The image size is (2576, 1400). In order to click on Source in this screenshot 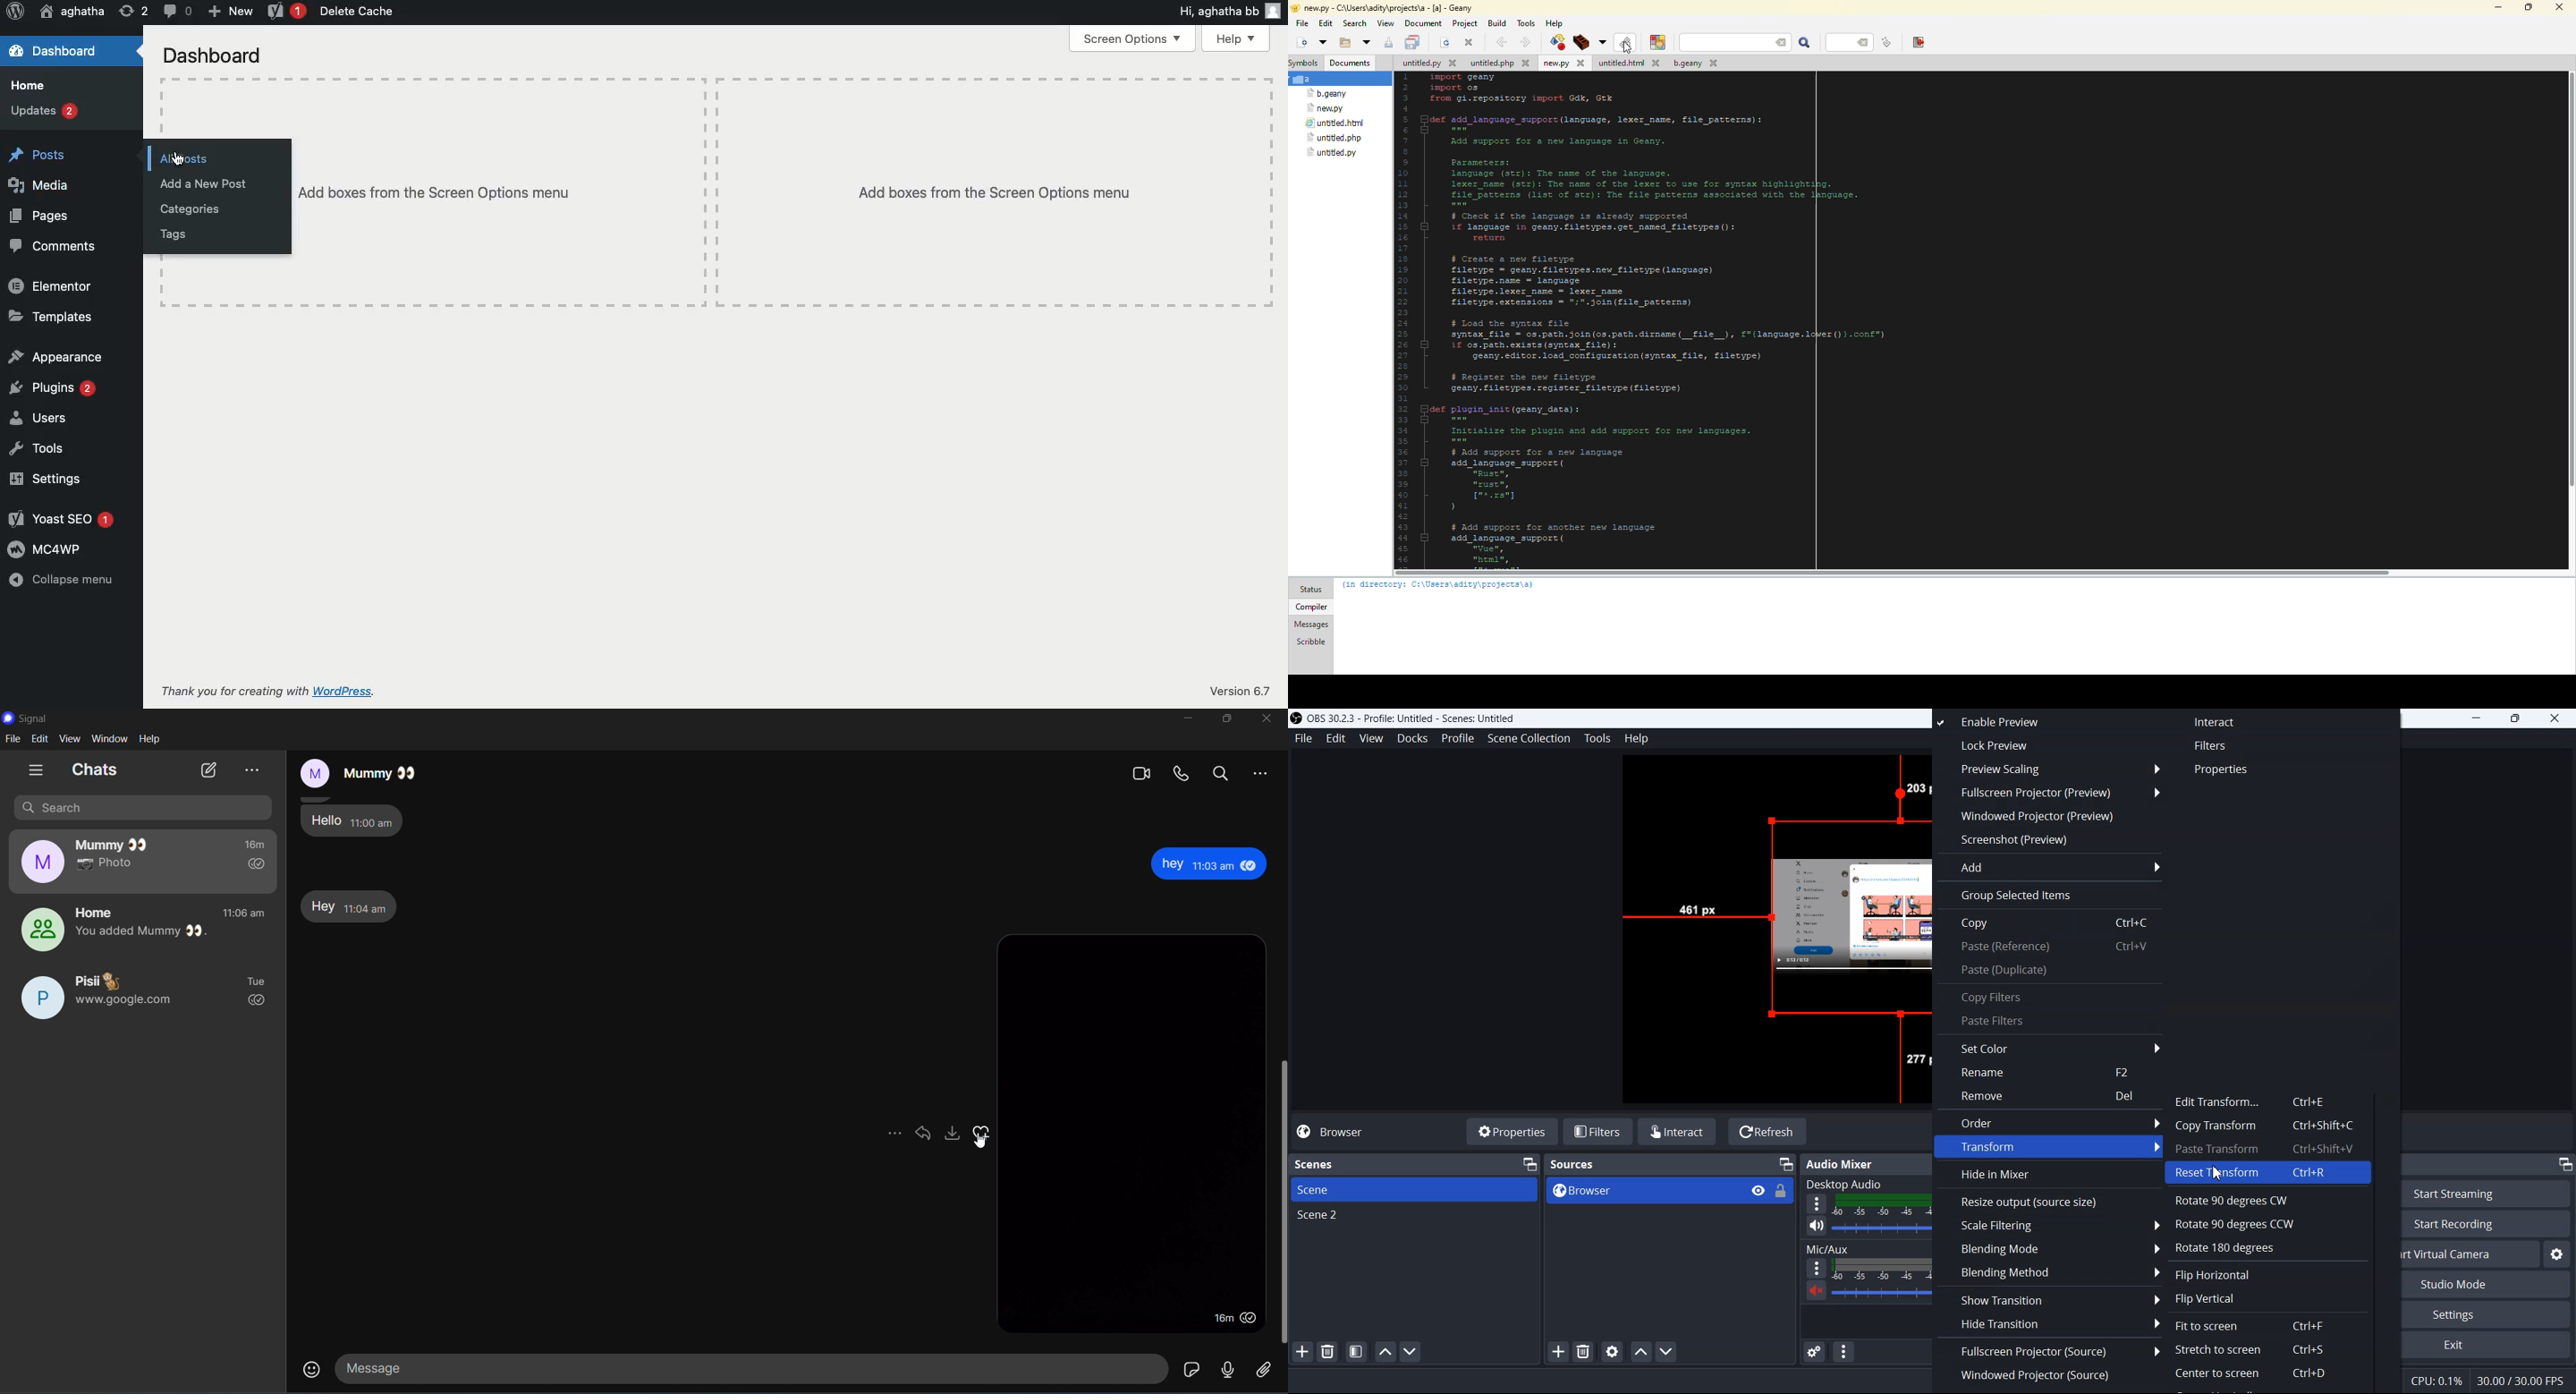, I will do `click(1790, 909)`.